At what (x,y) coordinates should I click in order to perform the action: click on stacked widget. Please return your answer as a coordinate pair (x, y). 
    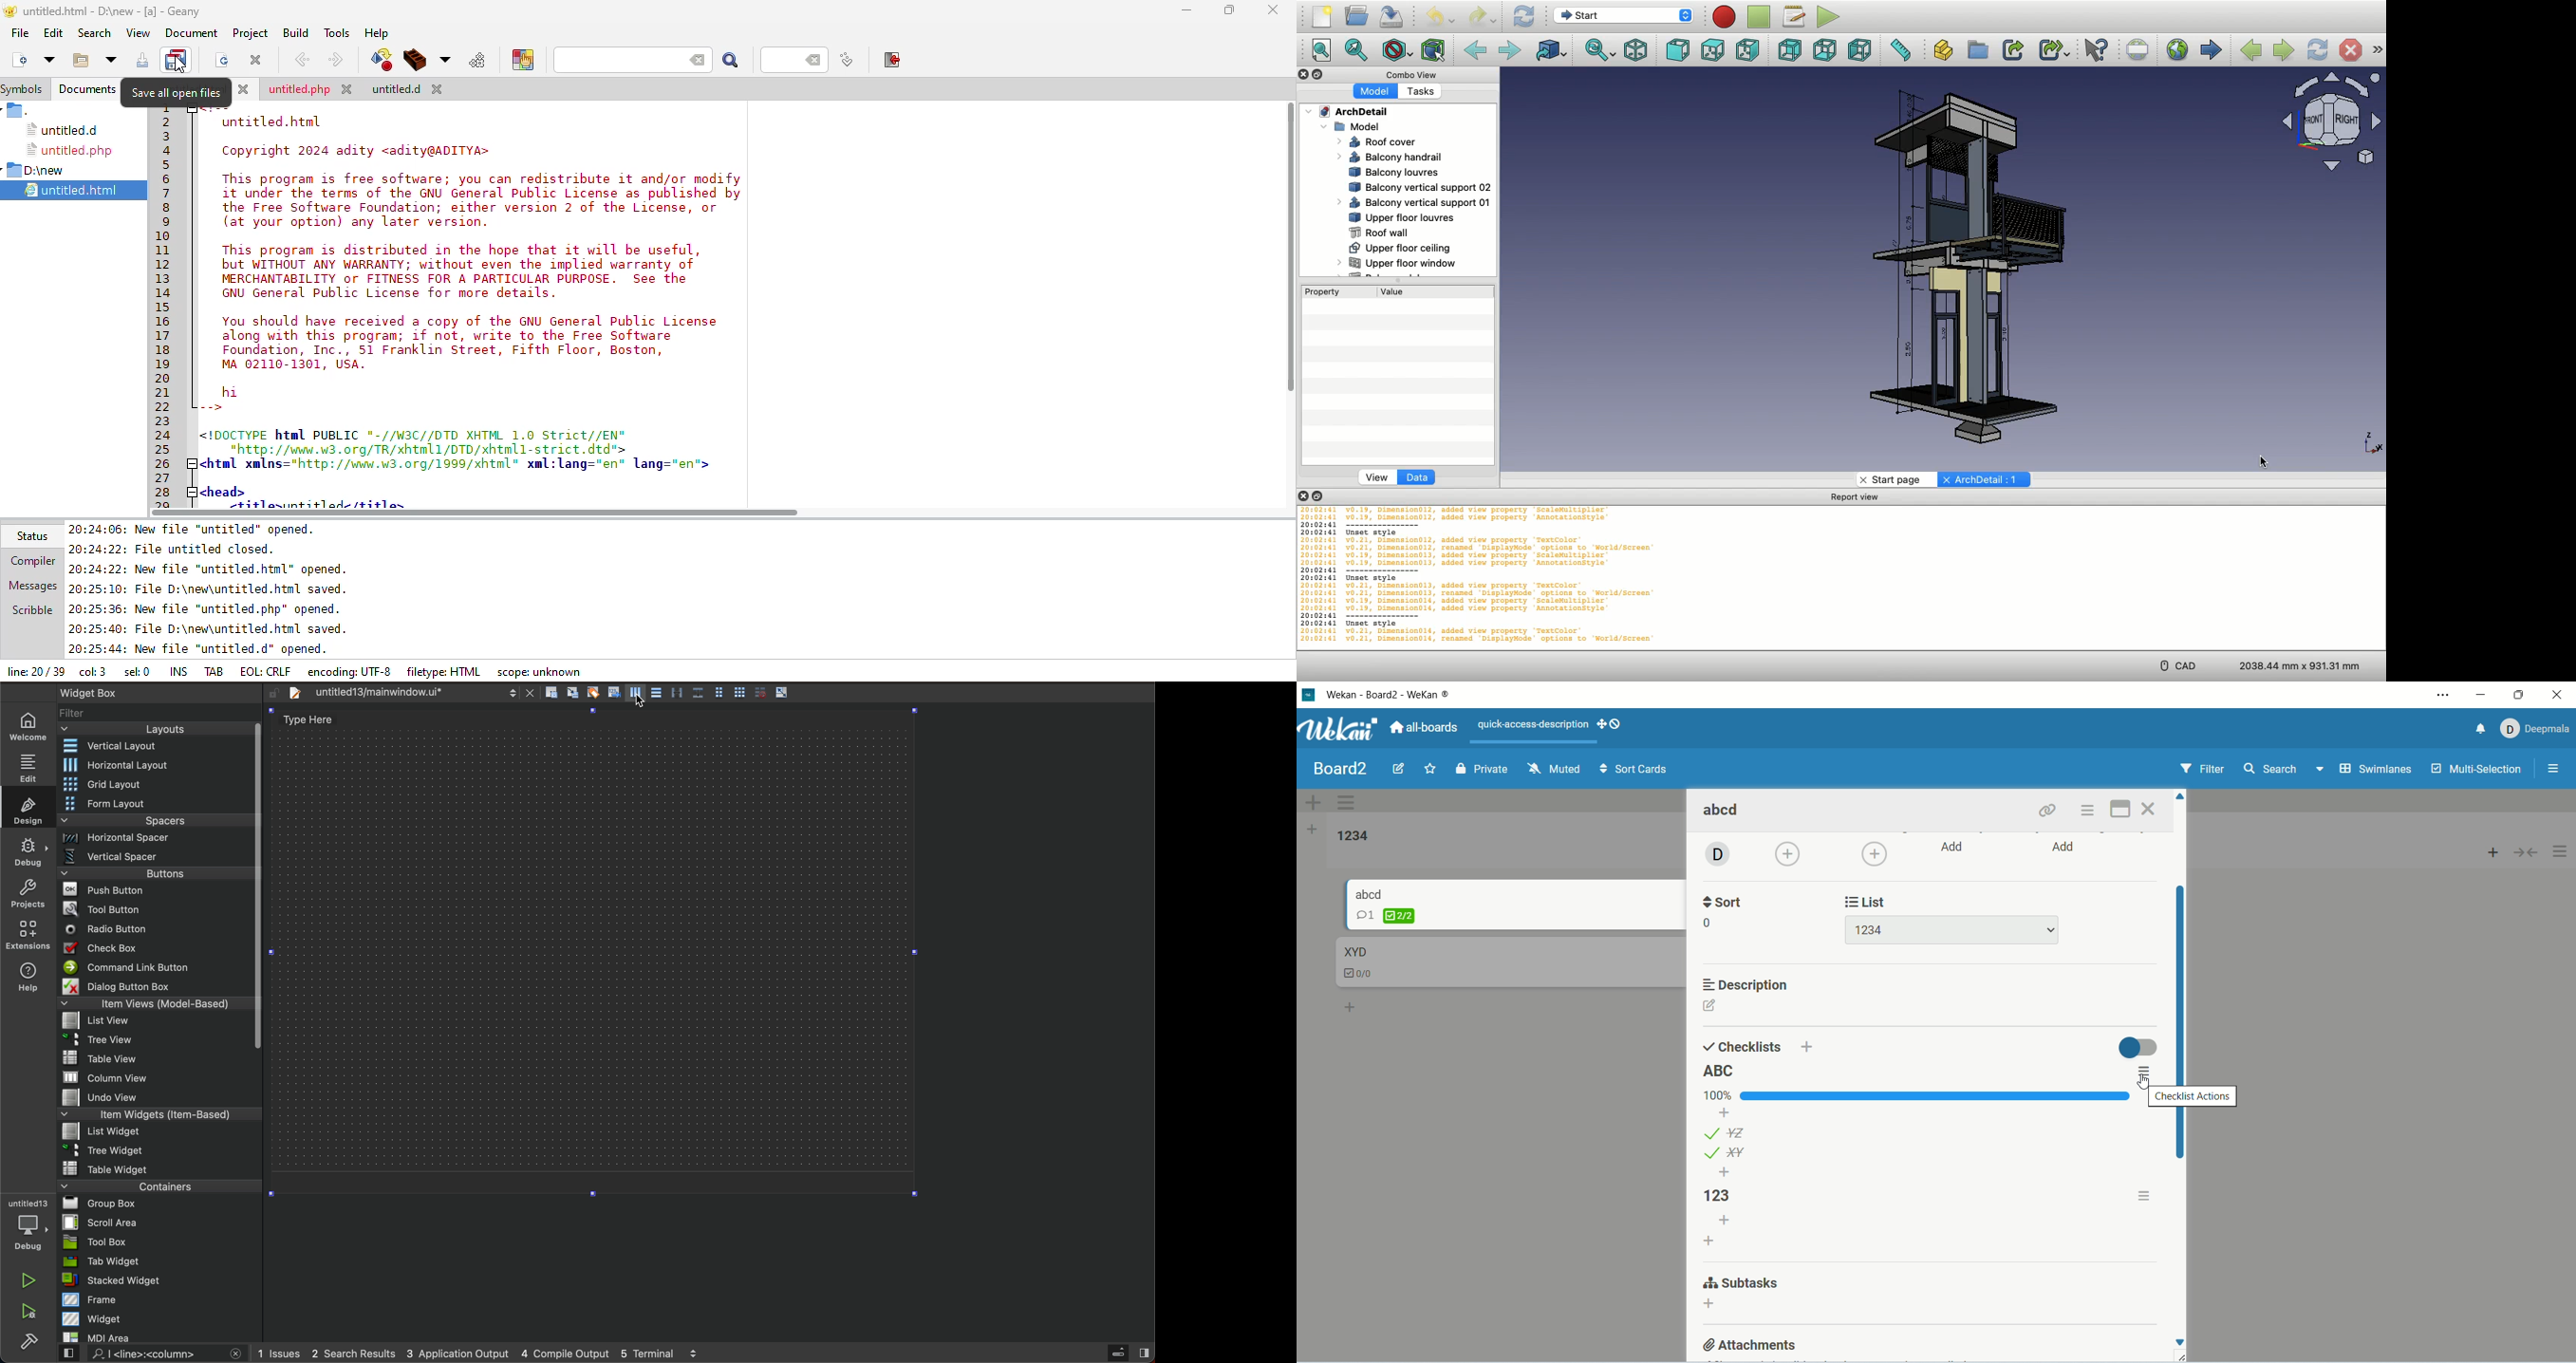
    Looking at the image, I should click on (157, 1281).